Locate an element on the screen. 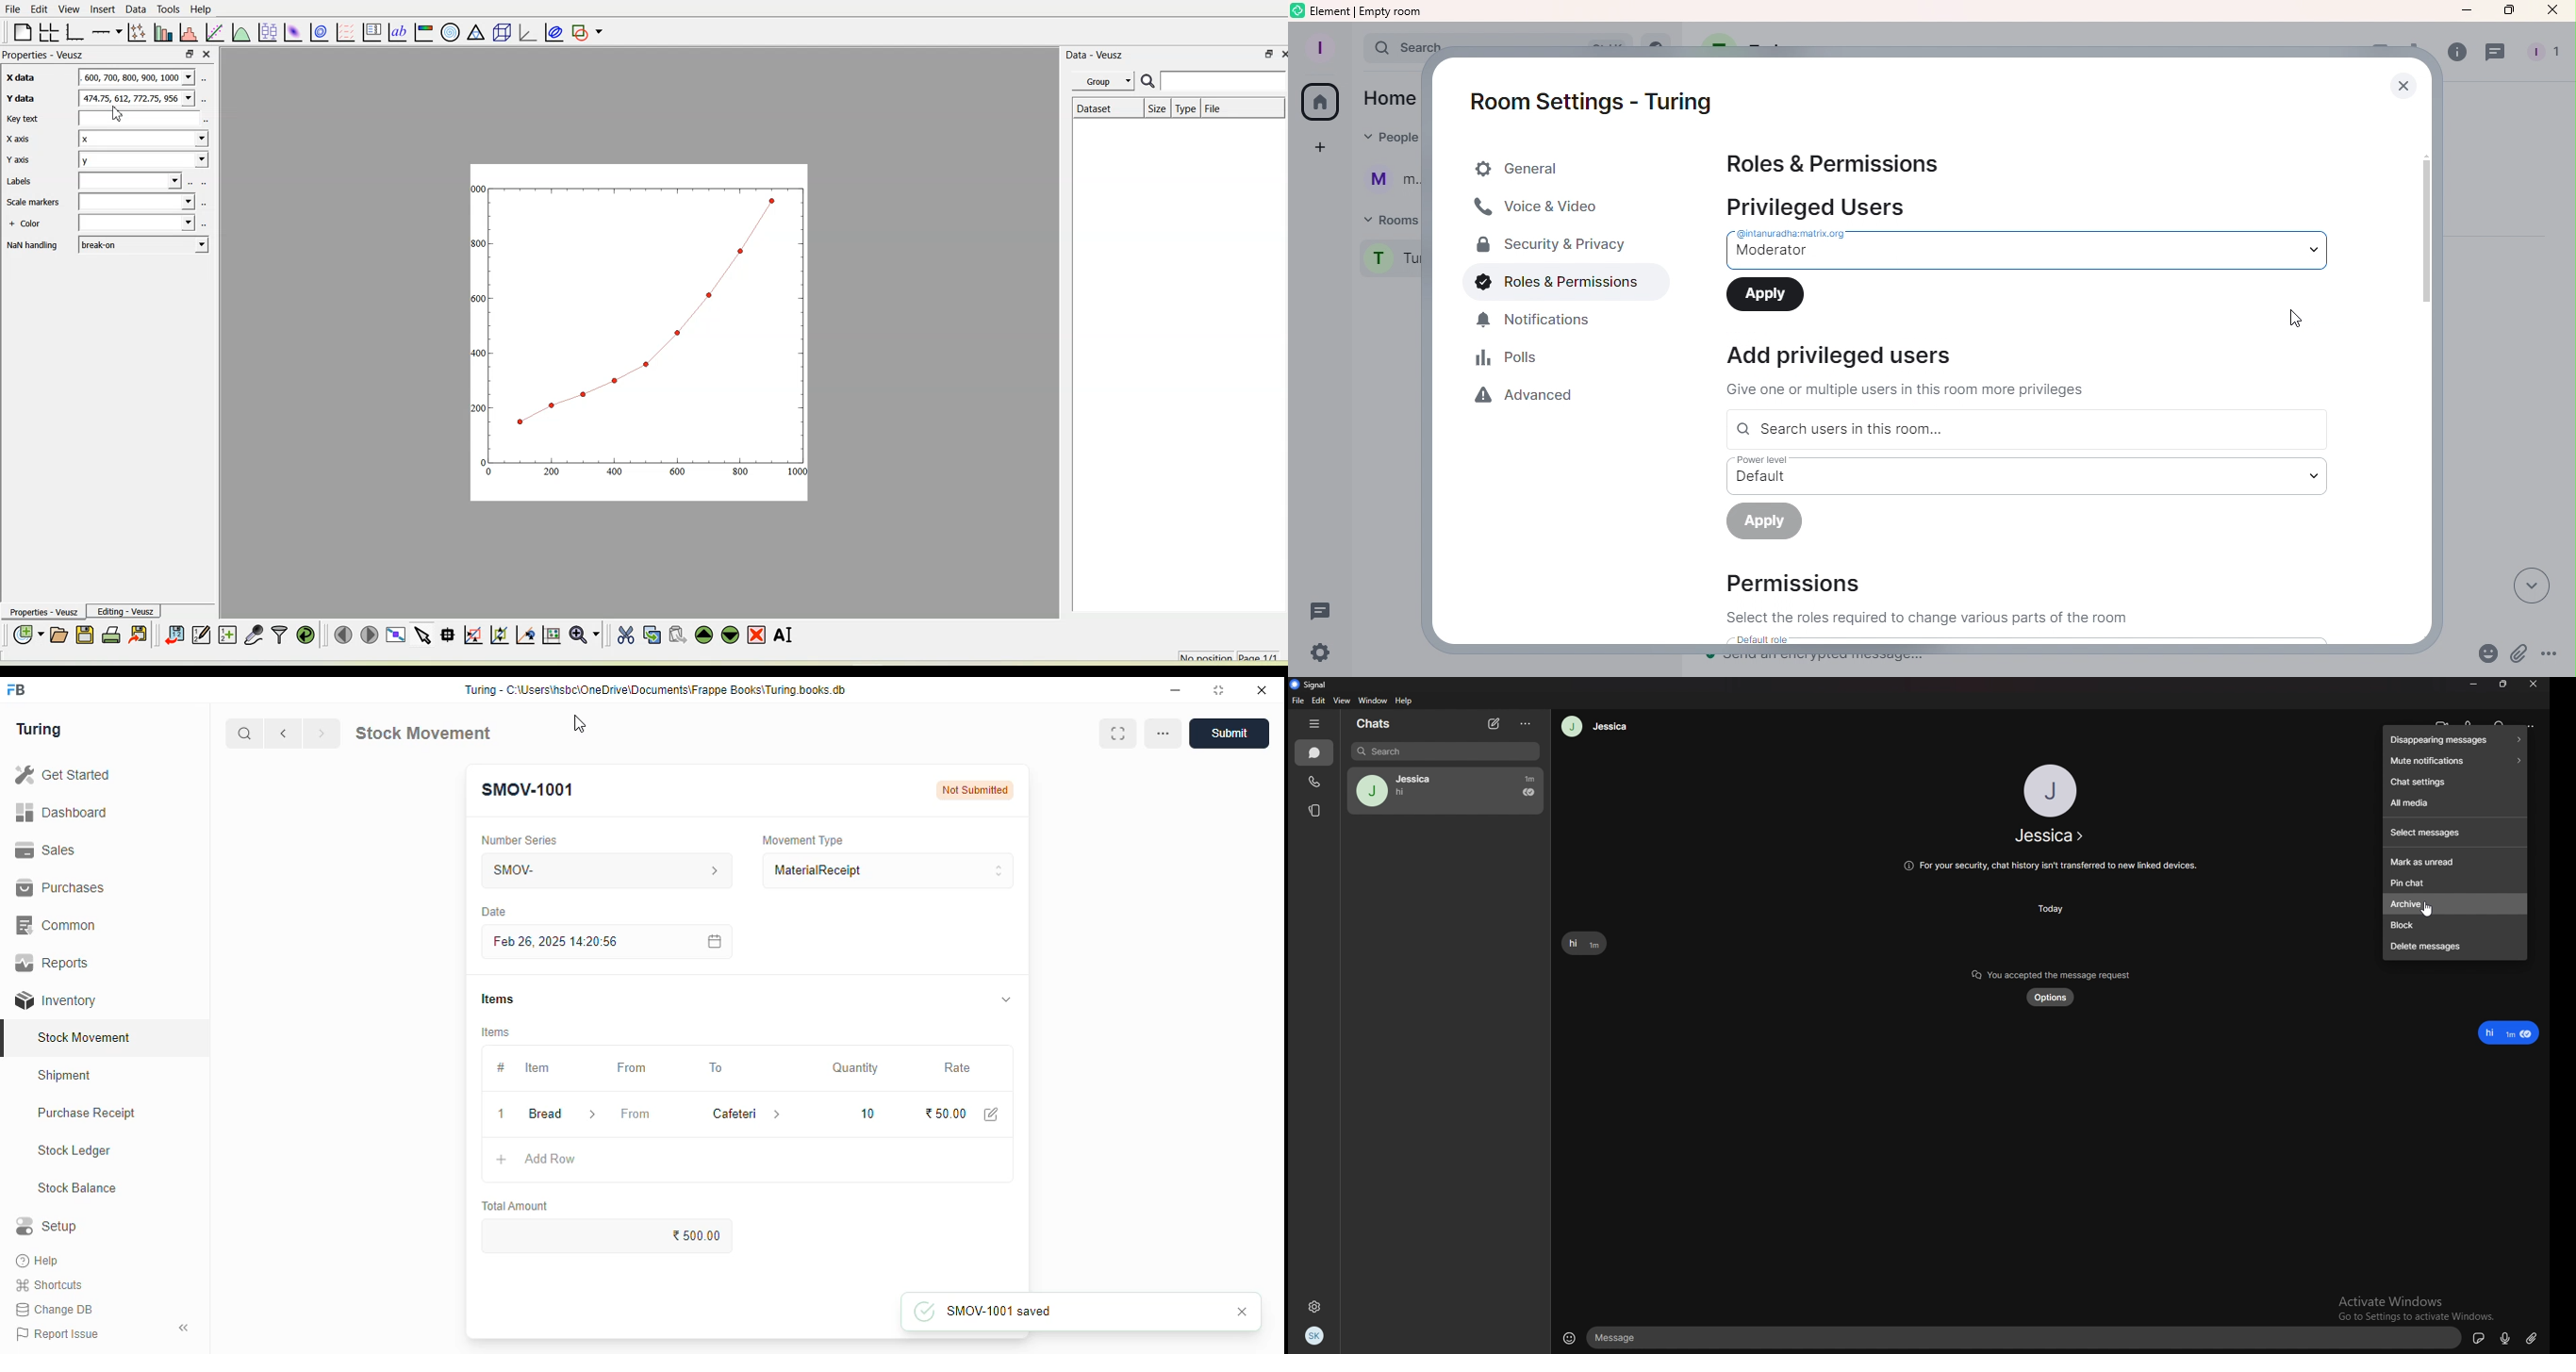 The width and height of the screenshot is (2576, 1372). items is located at coordinates (496, 1032).